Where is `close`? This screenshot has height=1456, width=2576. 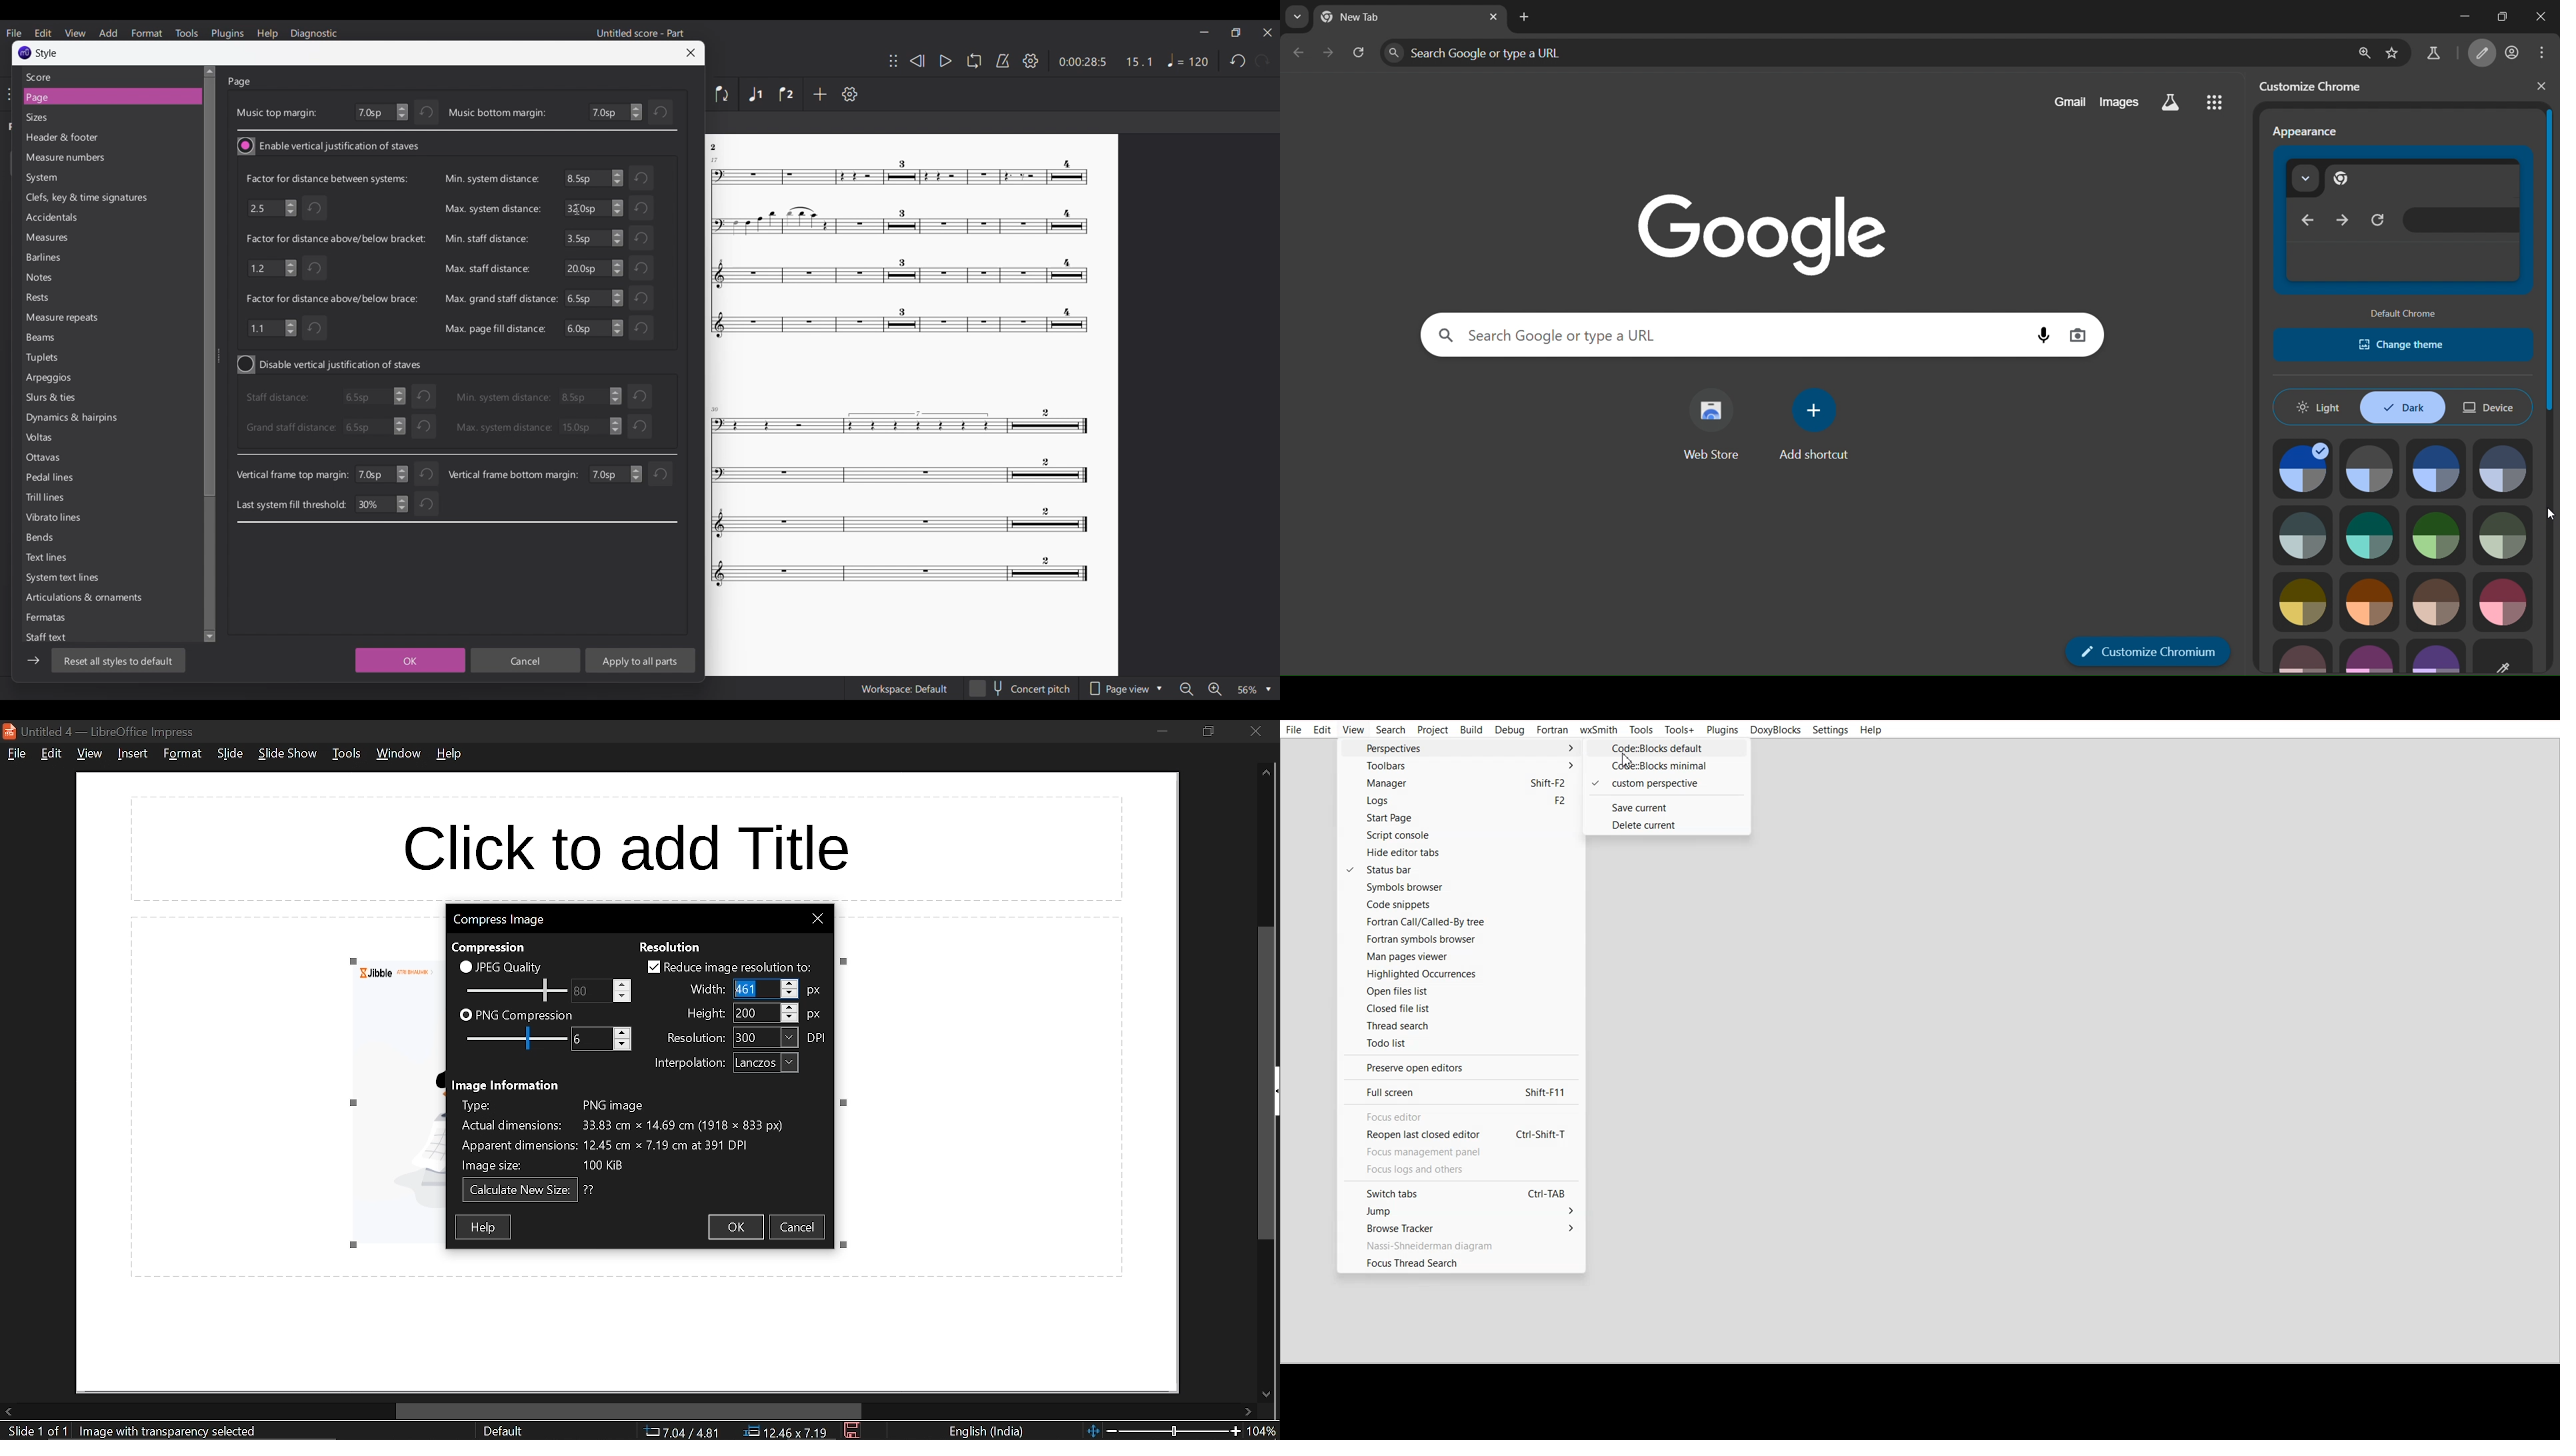 close is located at coordinates (2539, 19).